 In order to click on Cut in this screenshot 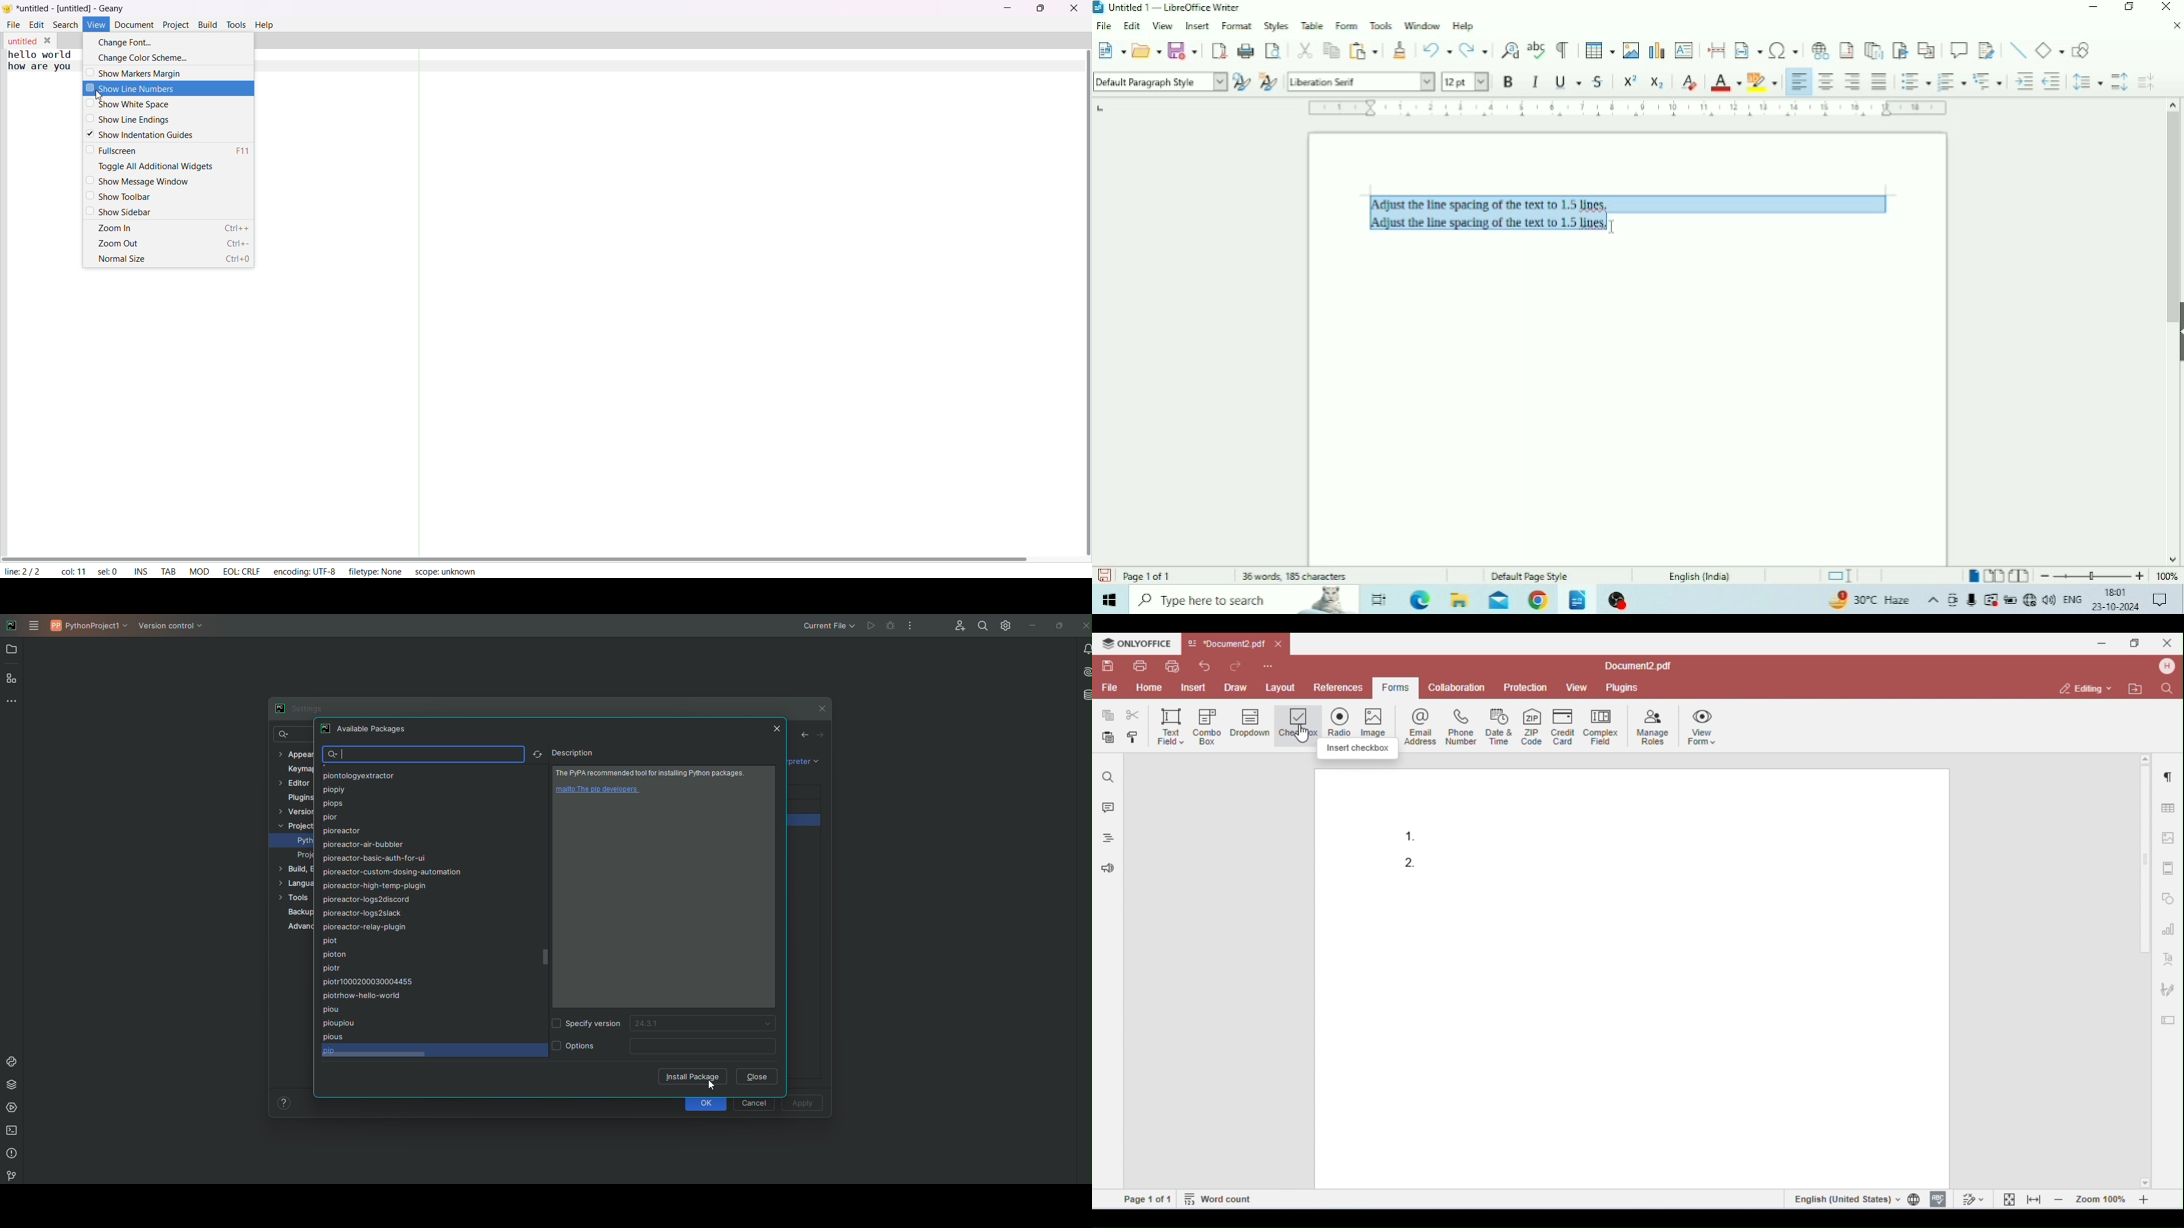, I will do `click(1304, 50)`.